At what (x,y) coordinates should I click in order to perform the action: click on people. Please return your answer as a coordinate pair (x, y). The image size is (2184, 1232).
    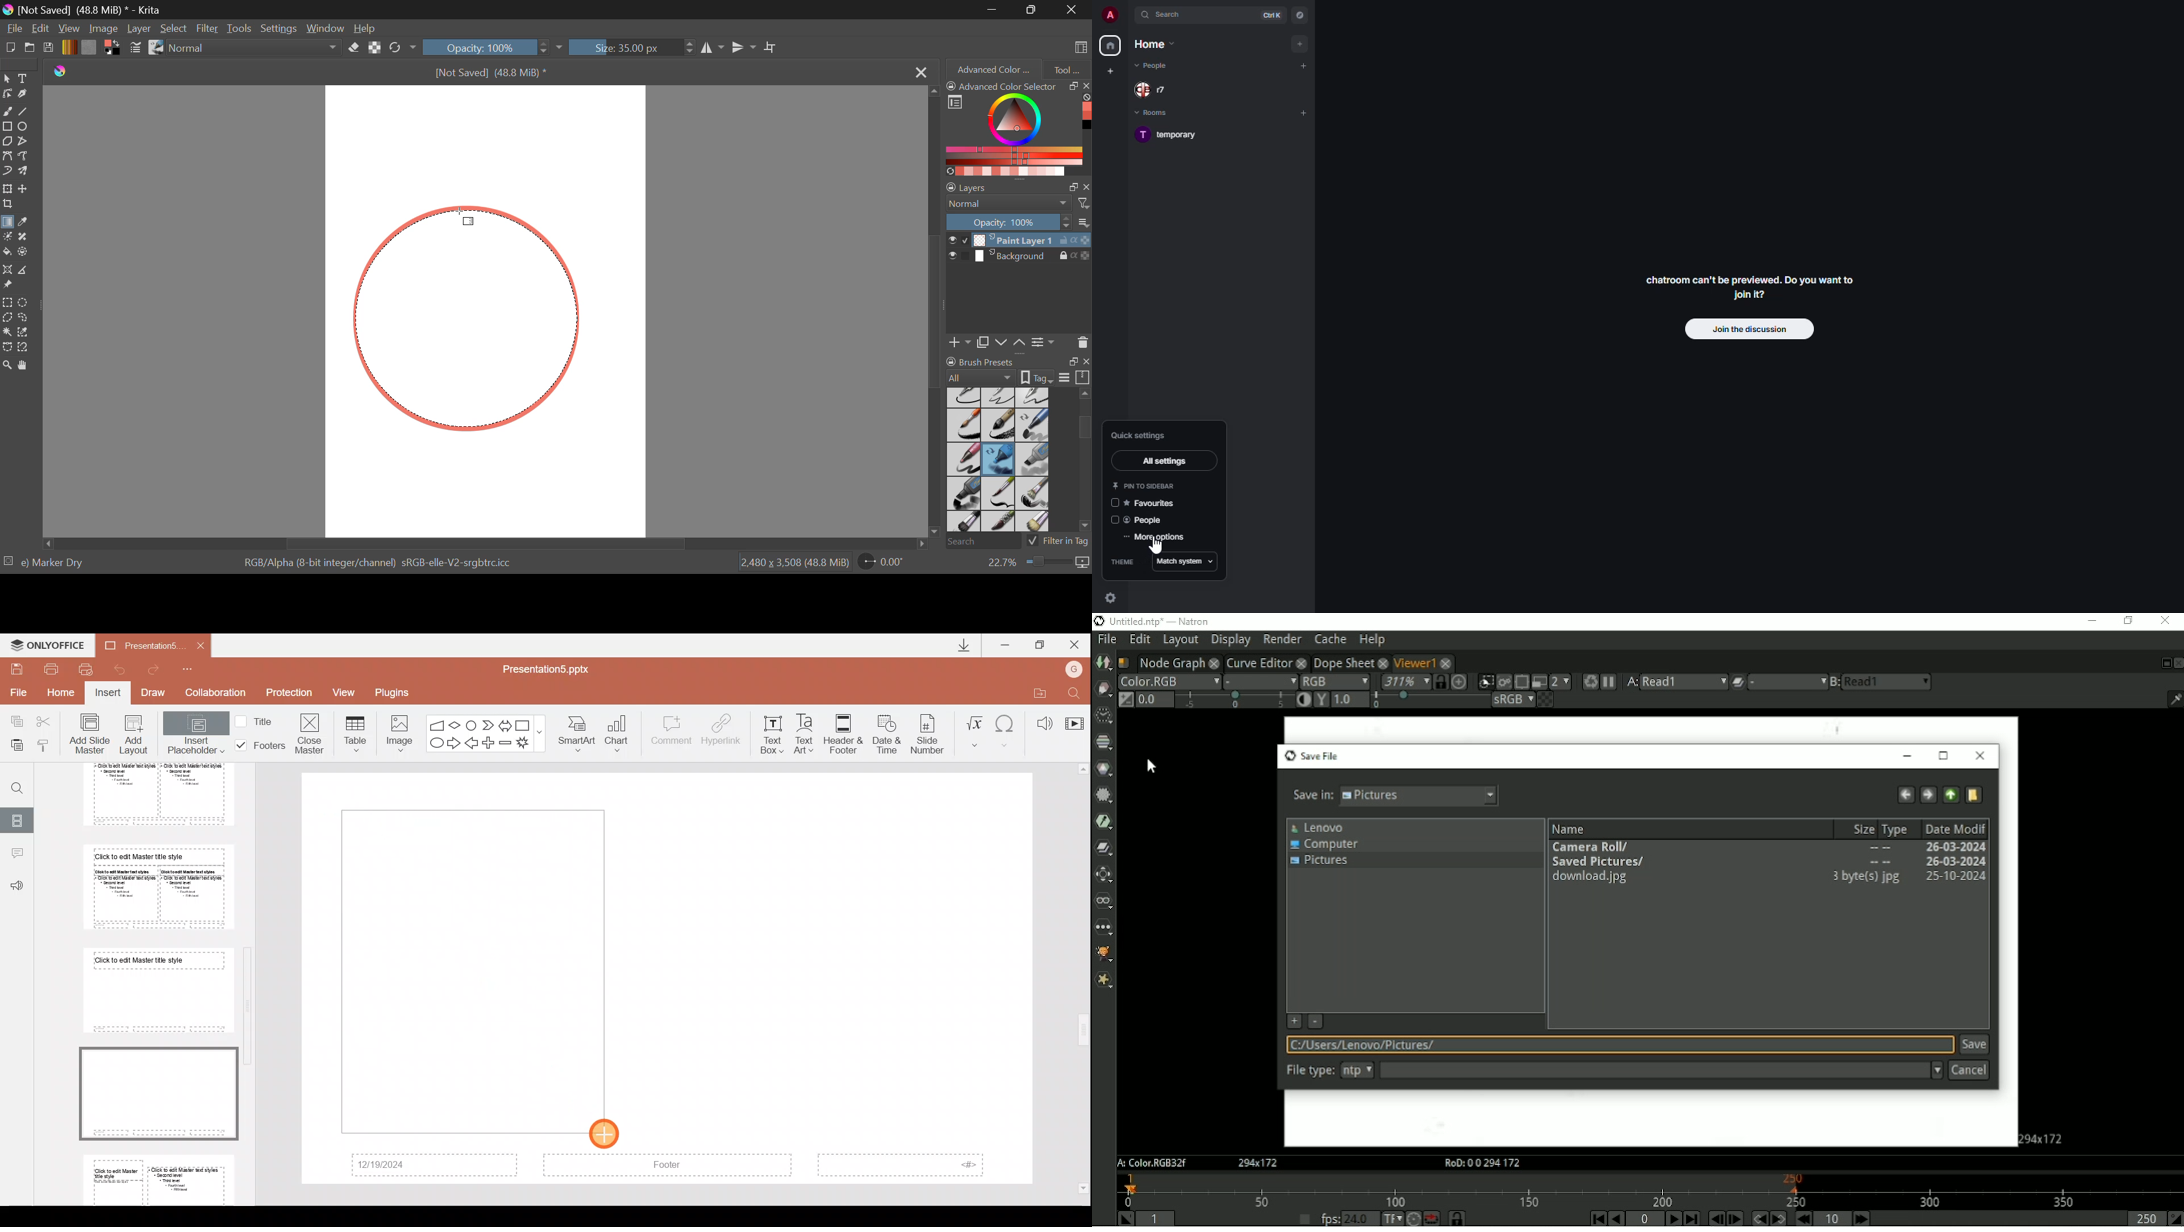
    Looking at the image, I should click on (1149, 521).